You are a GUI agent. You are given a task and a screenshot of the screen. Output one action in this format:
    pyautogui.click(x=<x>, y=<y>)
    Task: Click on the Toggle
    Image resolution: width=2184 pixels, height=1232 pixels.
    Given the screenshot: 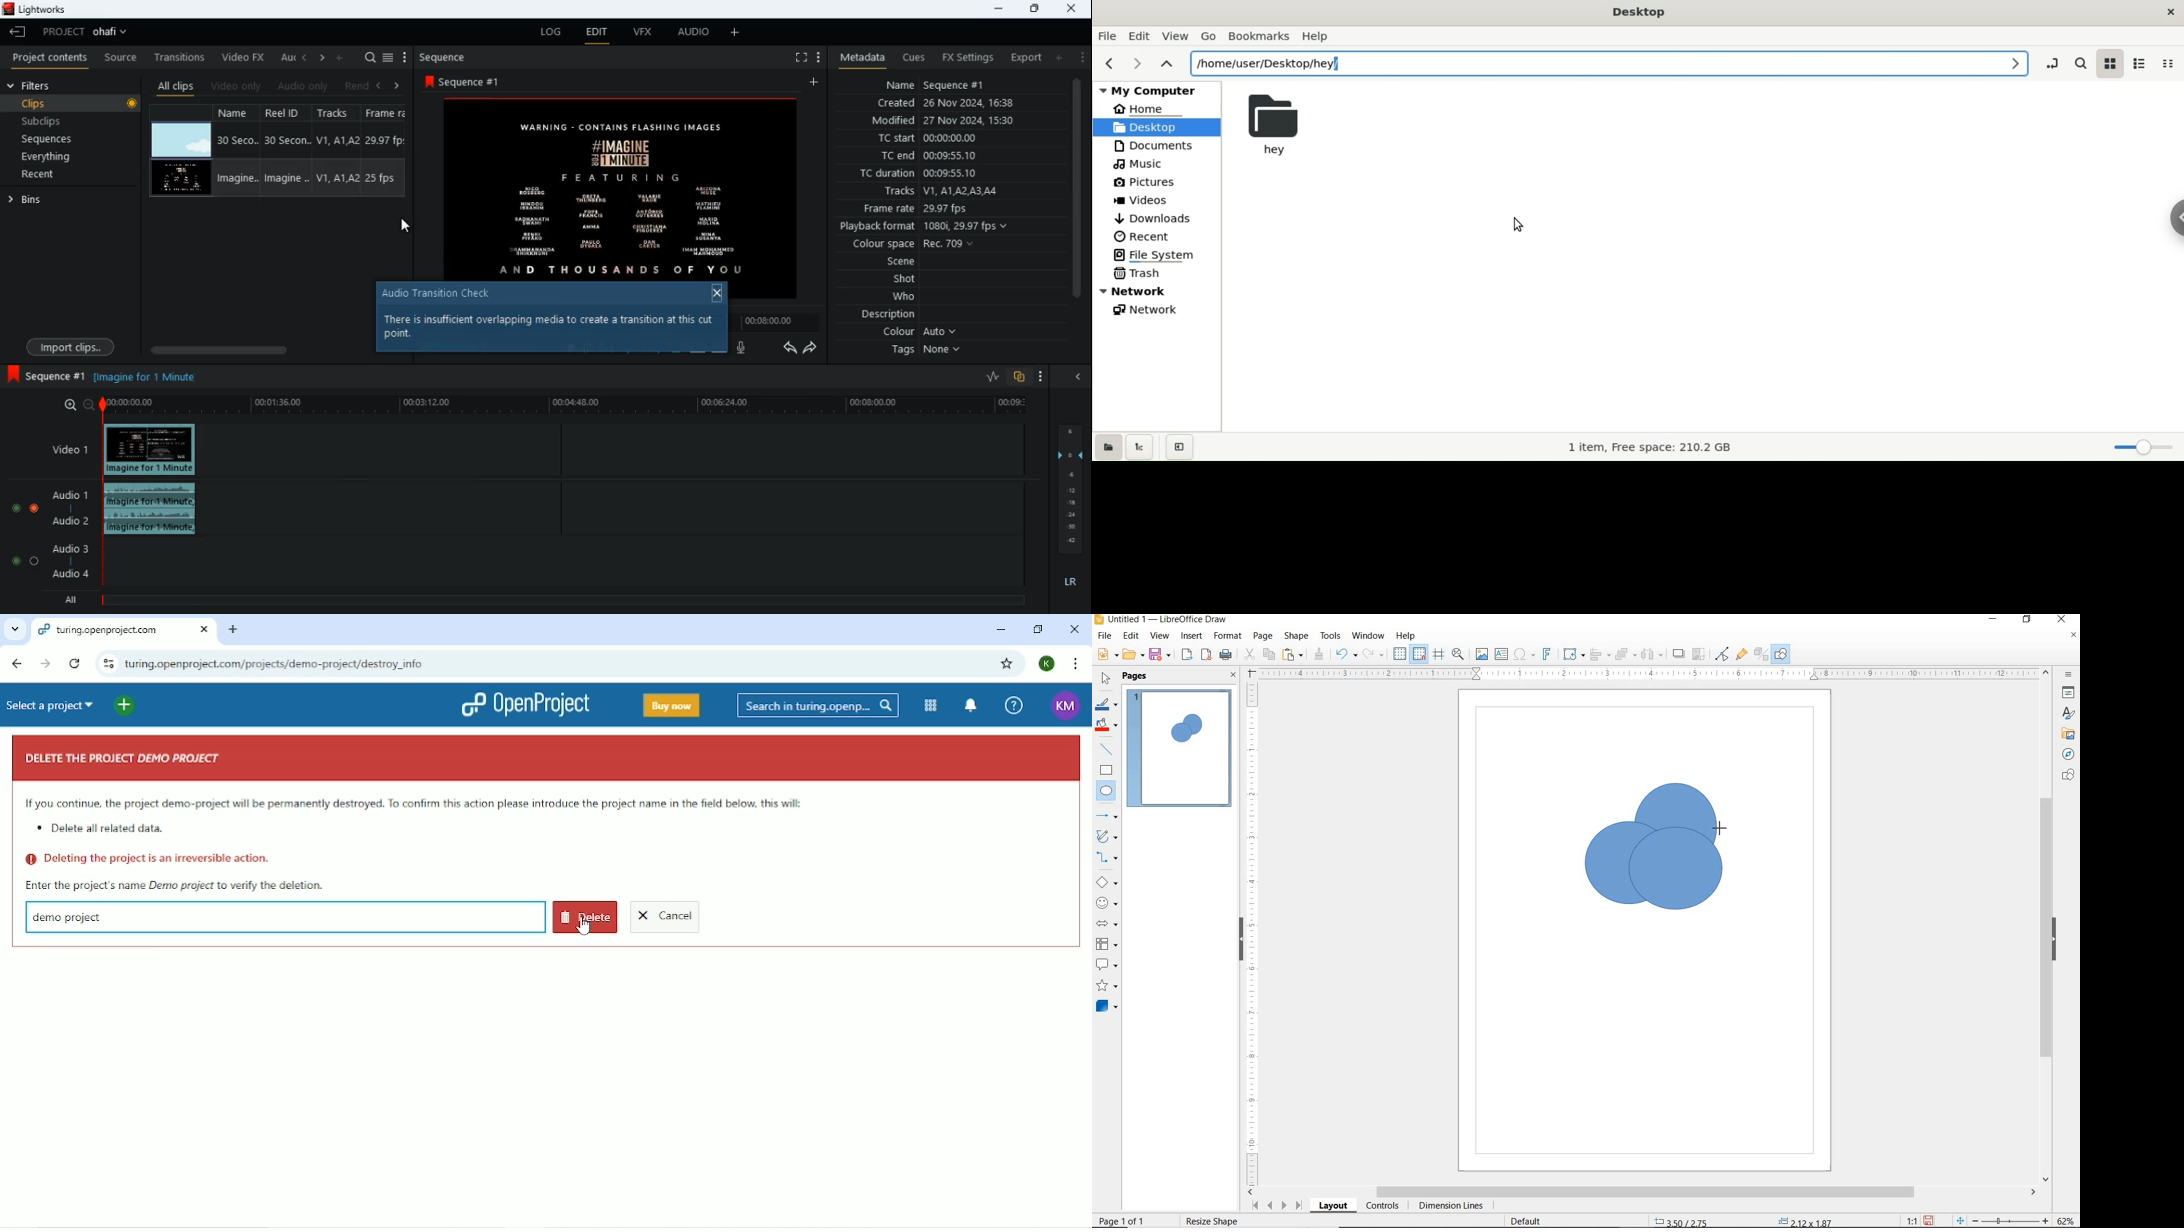 What is the action you would take?
    pyautogui.click(x=34, y=506)
    